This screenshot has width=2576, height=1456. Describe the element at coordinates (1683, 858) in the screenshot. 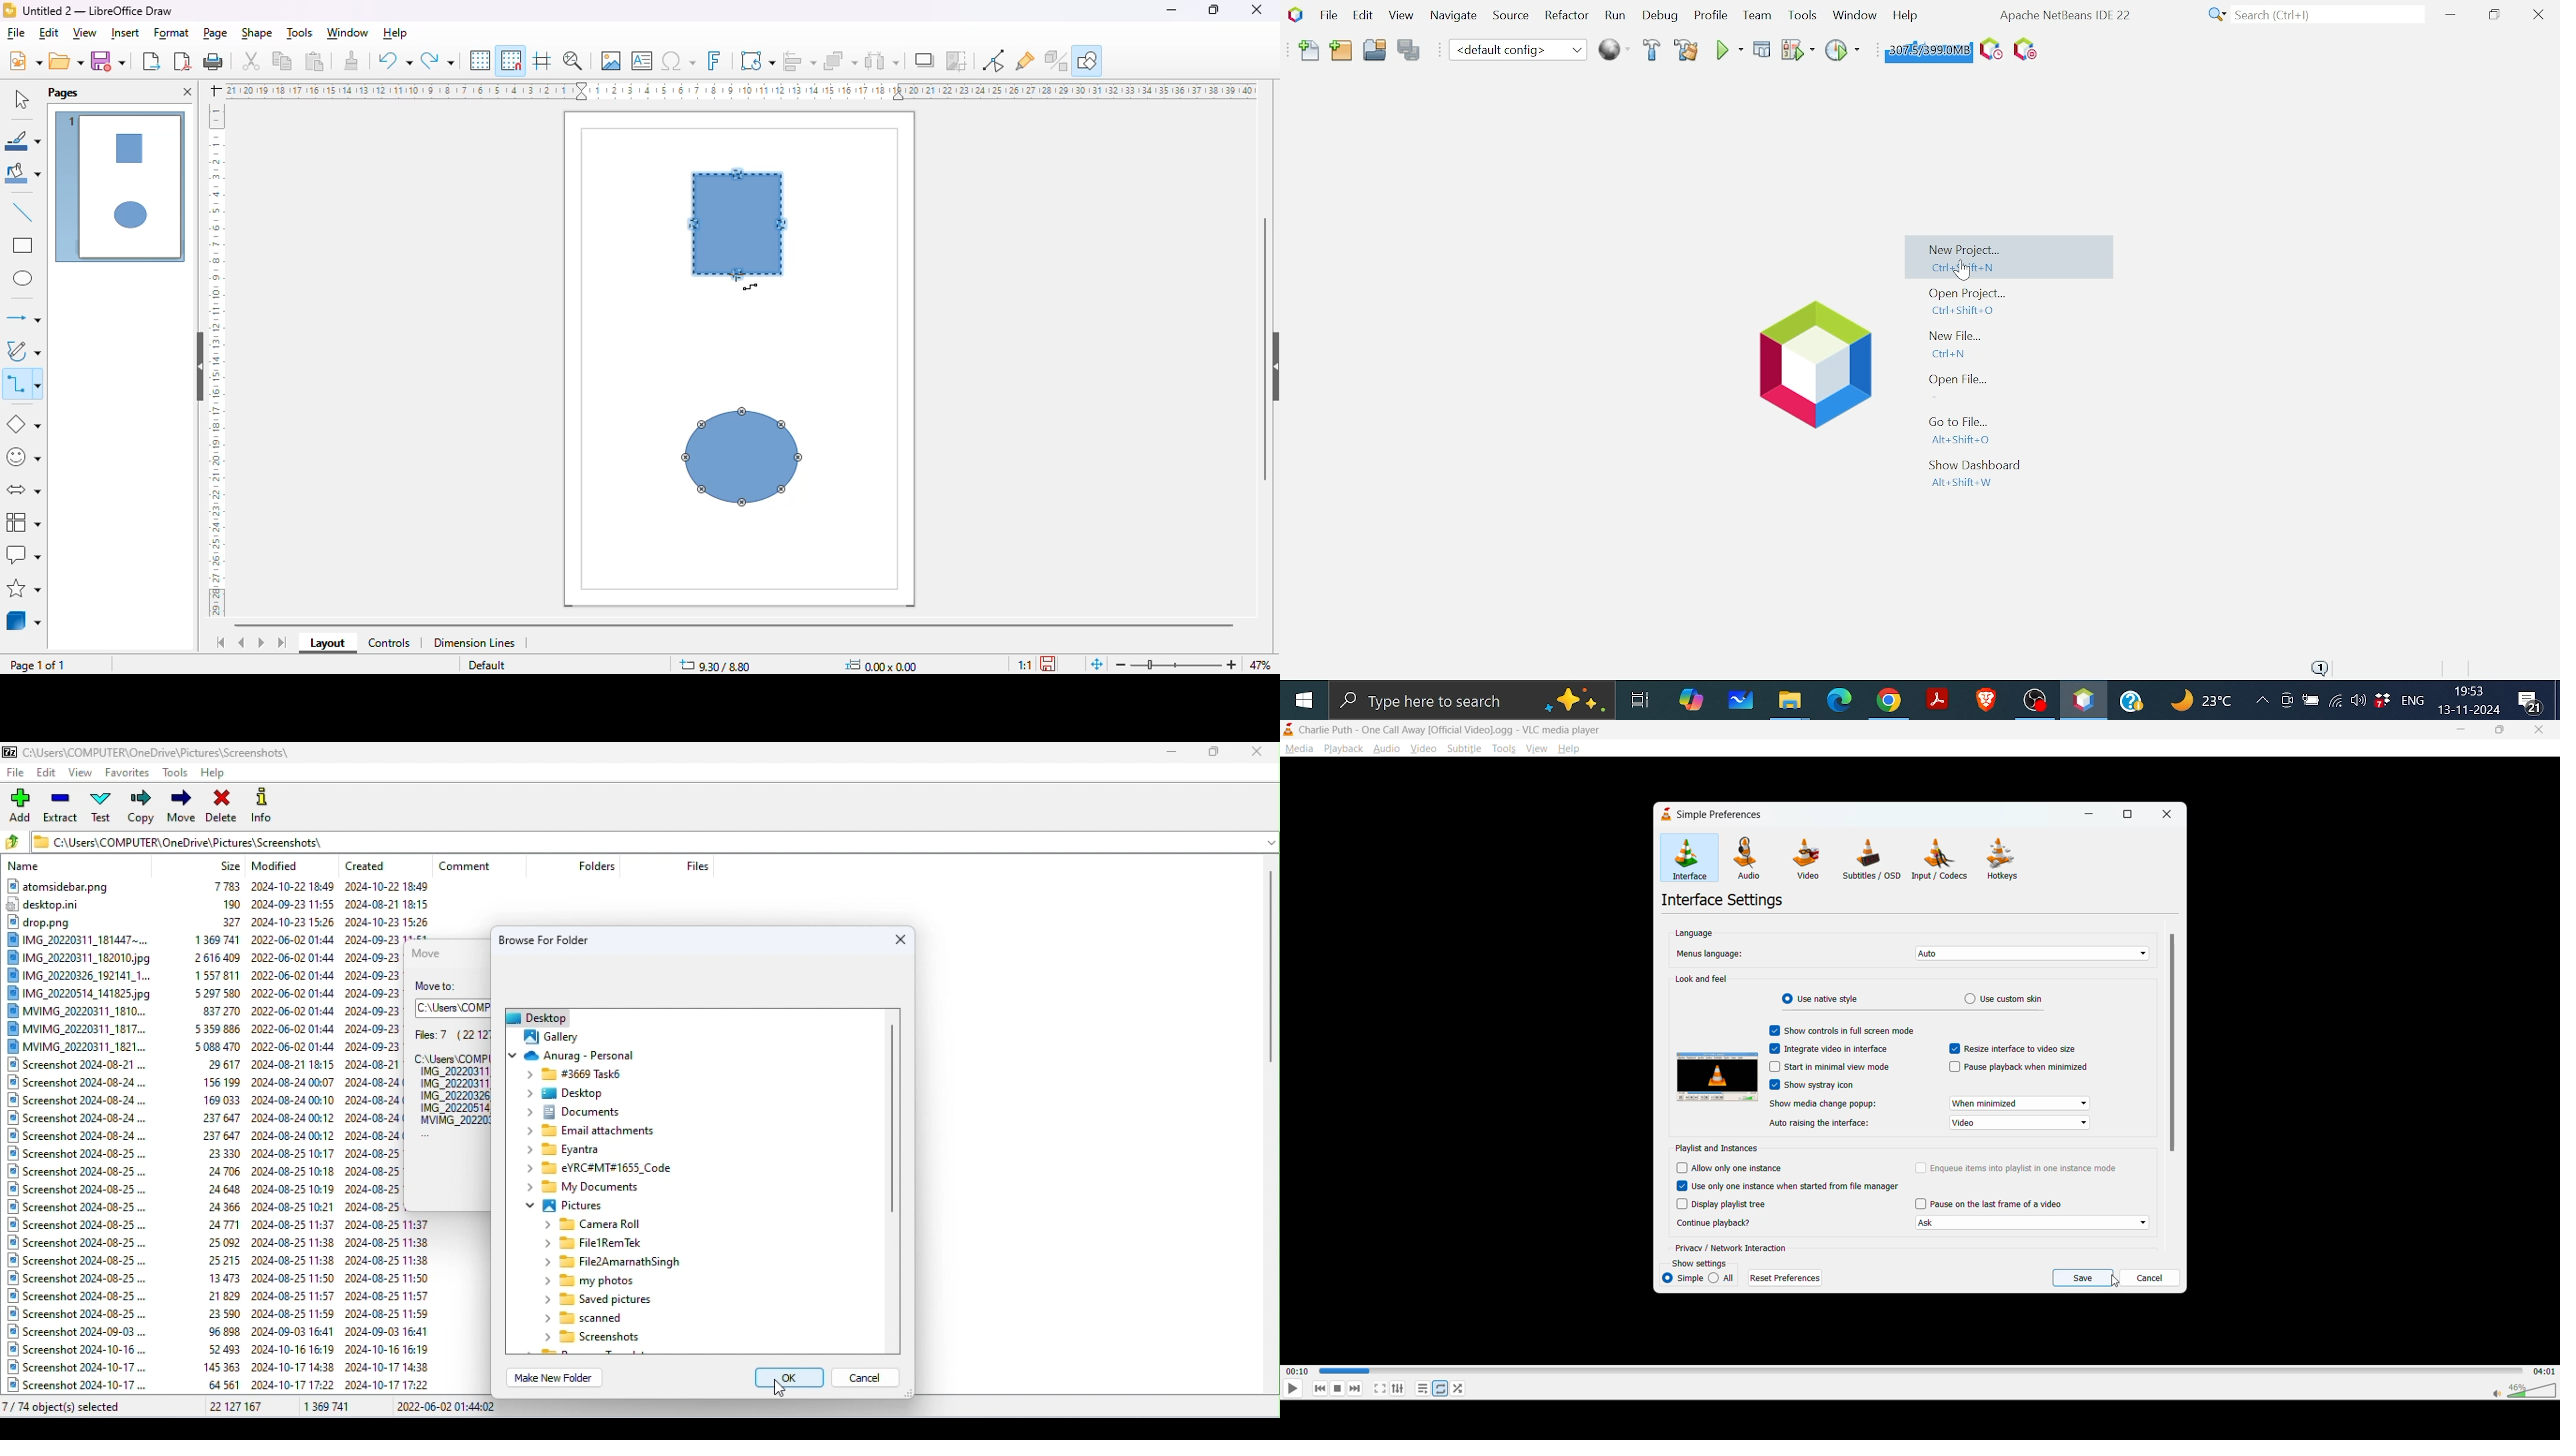

I see `interface` at that location.